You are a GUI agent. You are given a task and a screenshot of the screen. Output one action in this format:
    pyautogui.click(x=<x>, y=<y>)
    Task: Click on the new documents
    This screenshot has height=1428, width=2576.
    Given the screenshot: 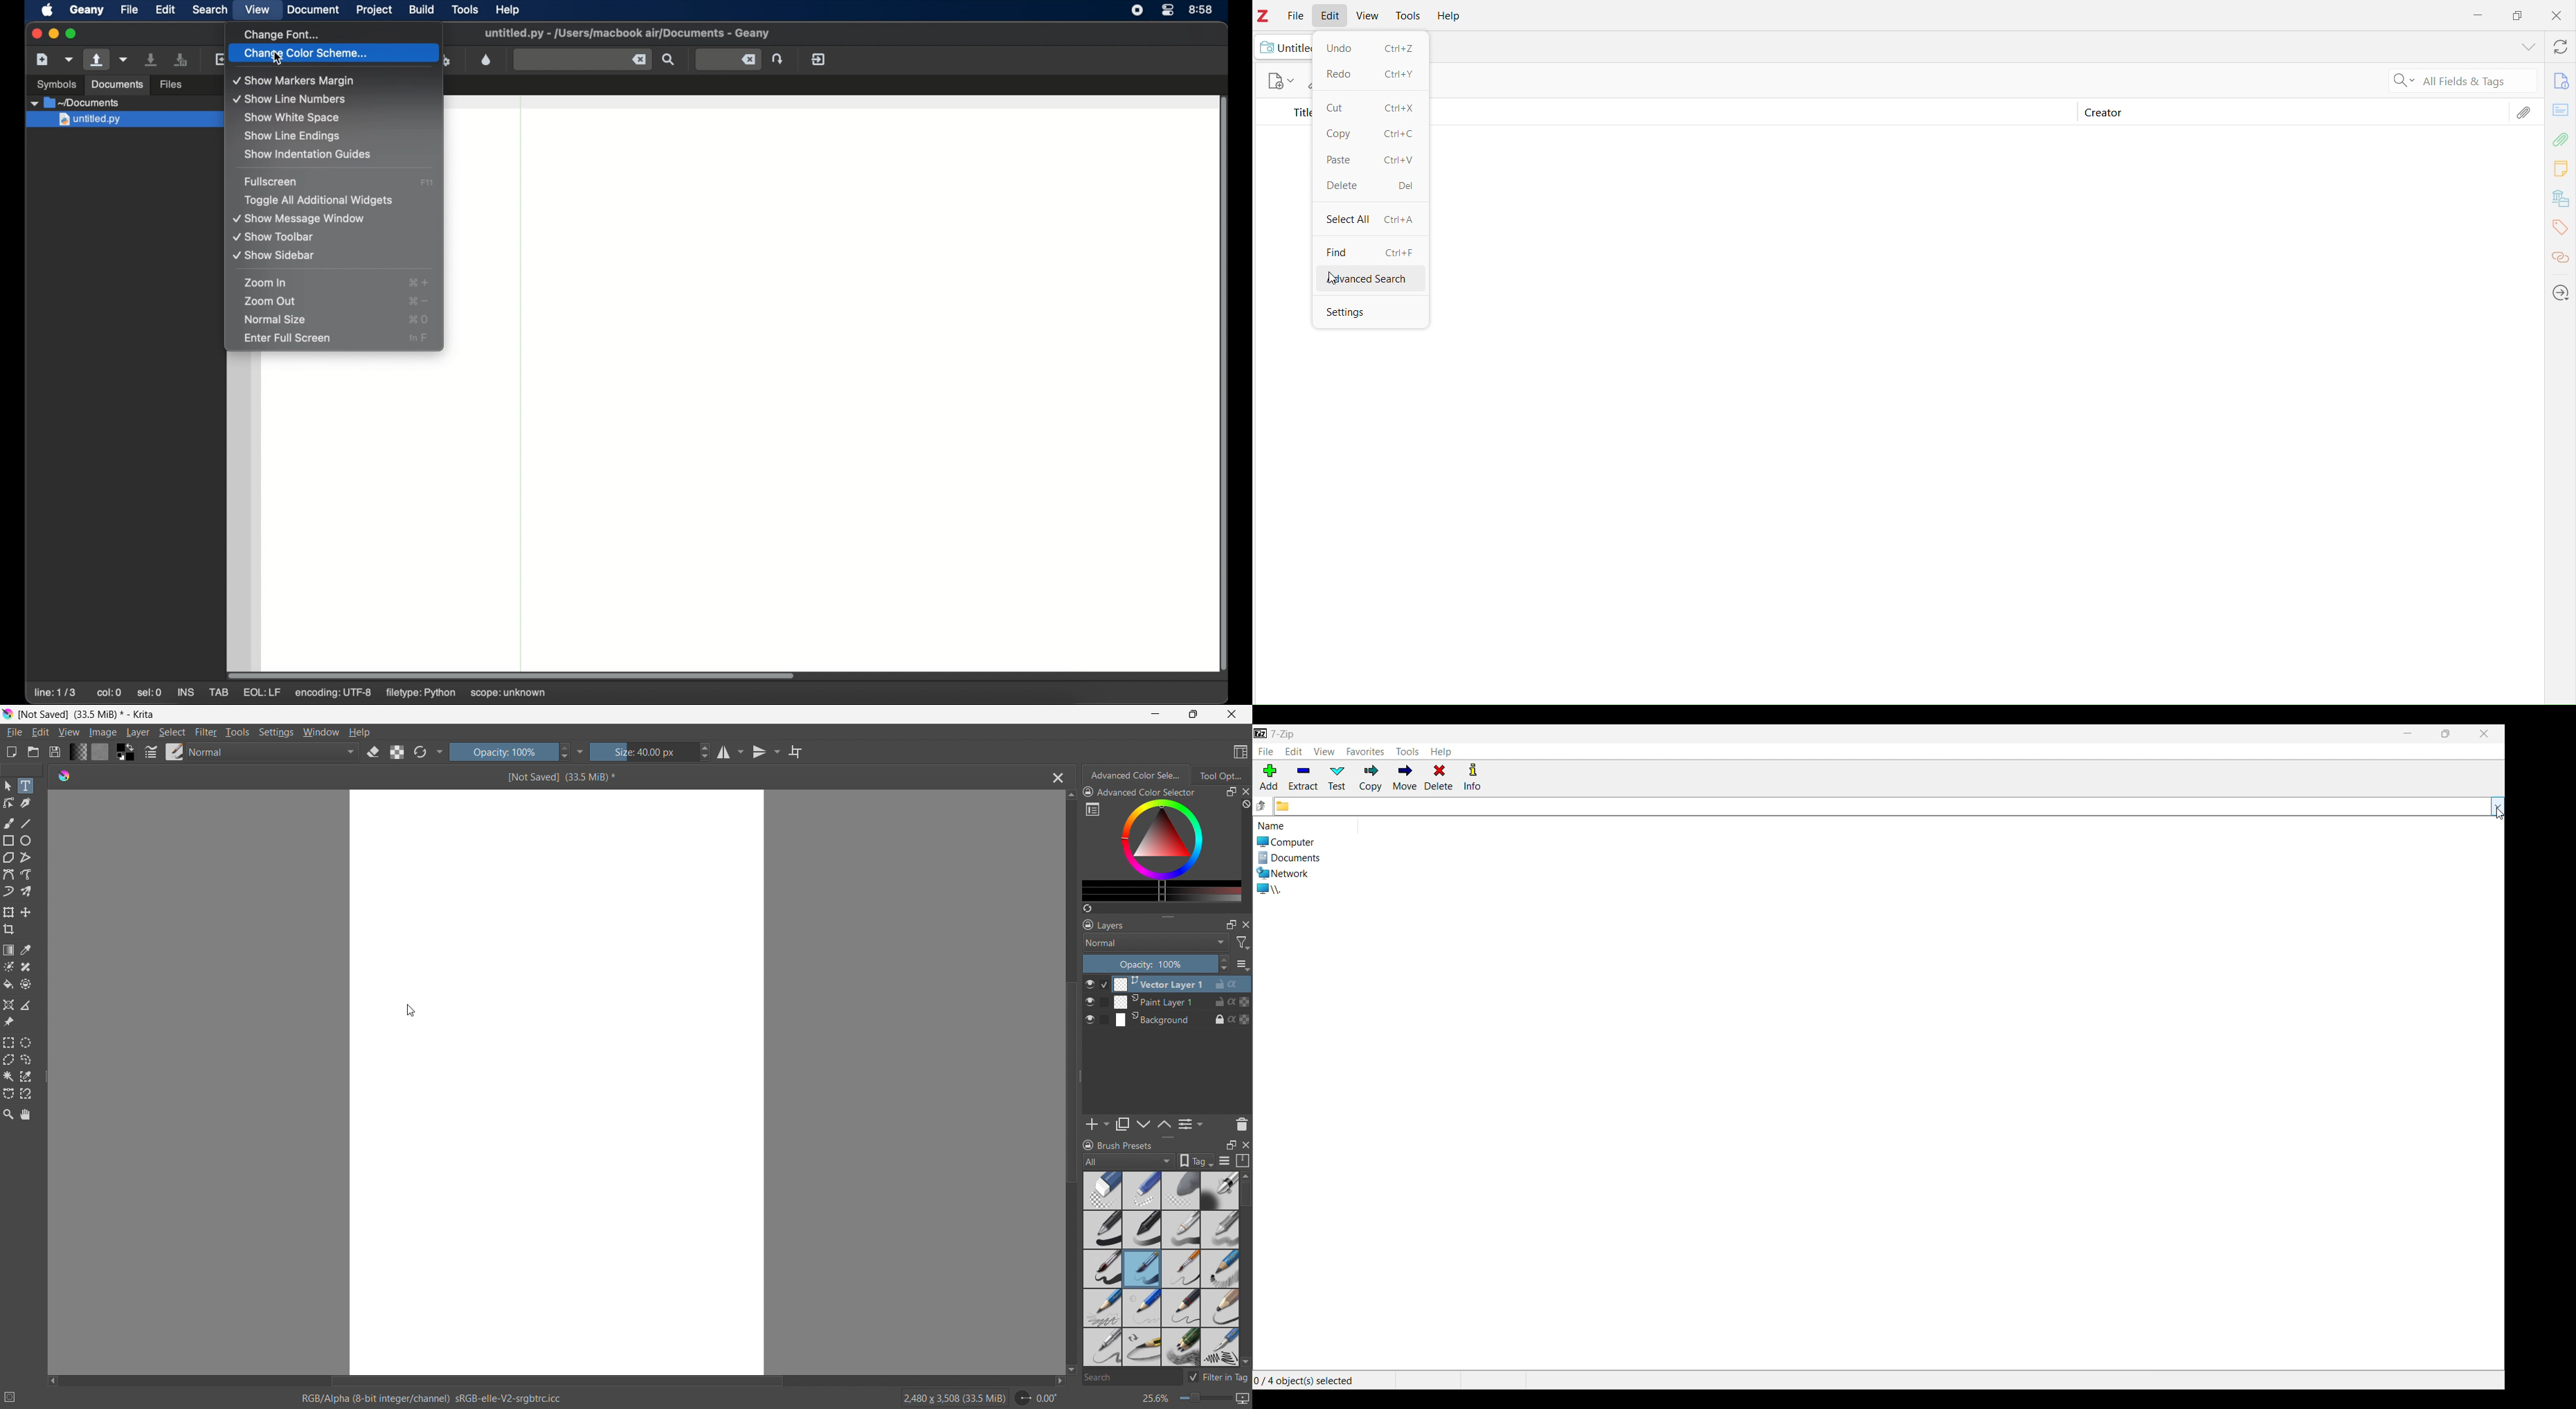 What is the action you would take?
    pyautogui.click(x=1279, y=81)
    